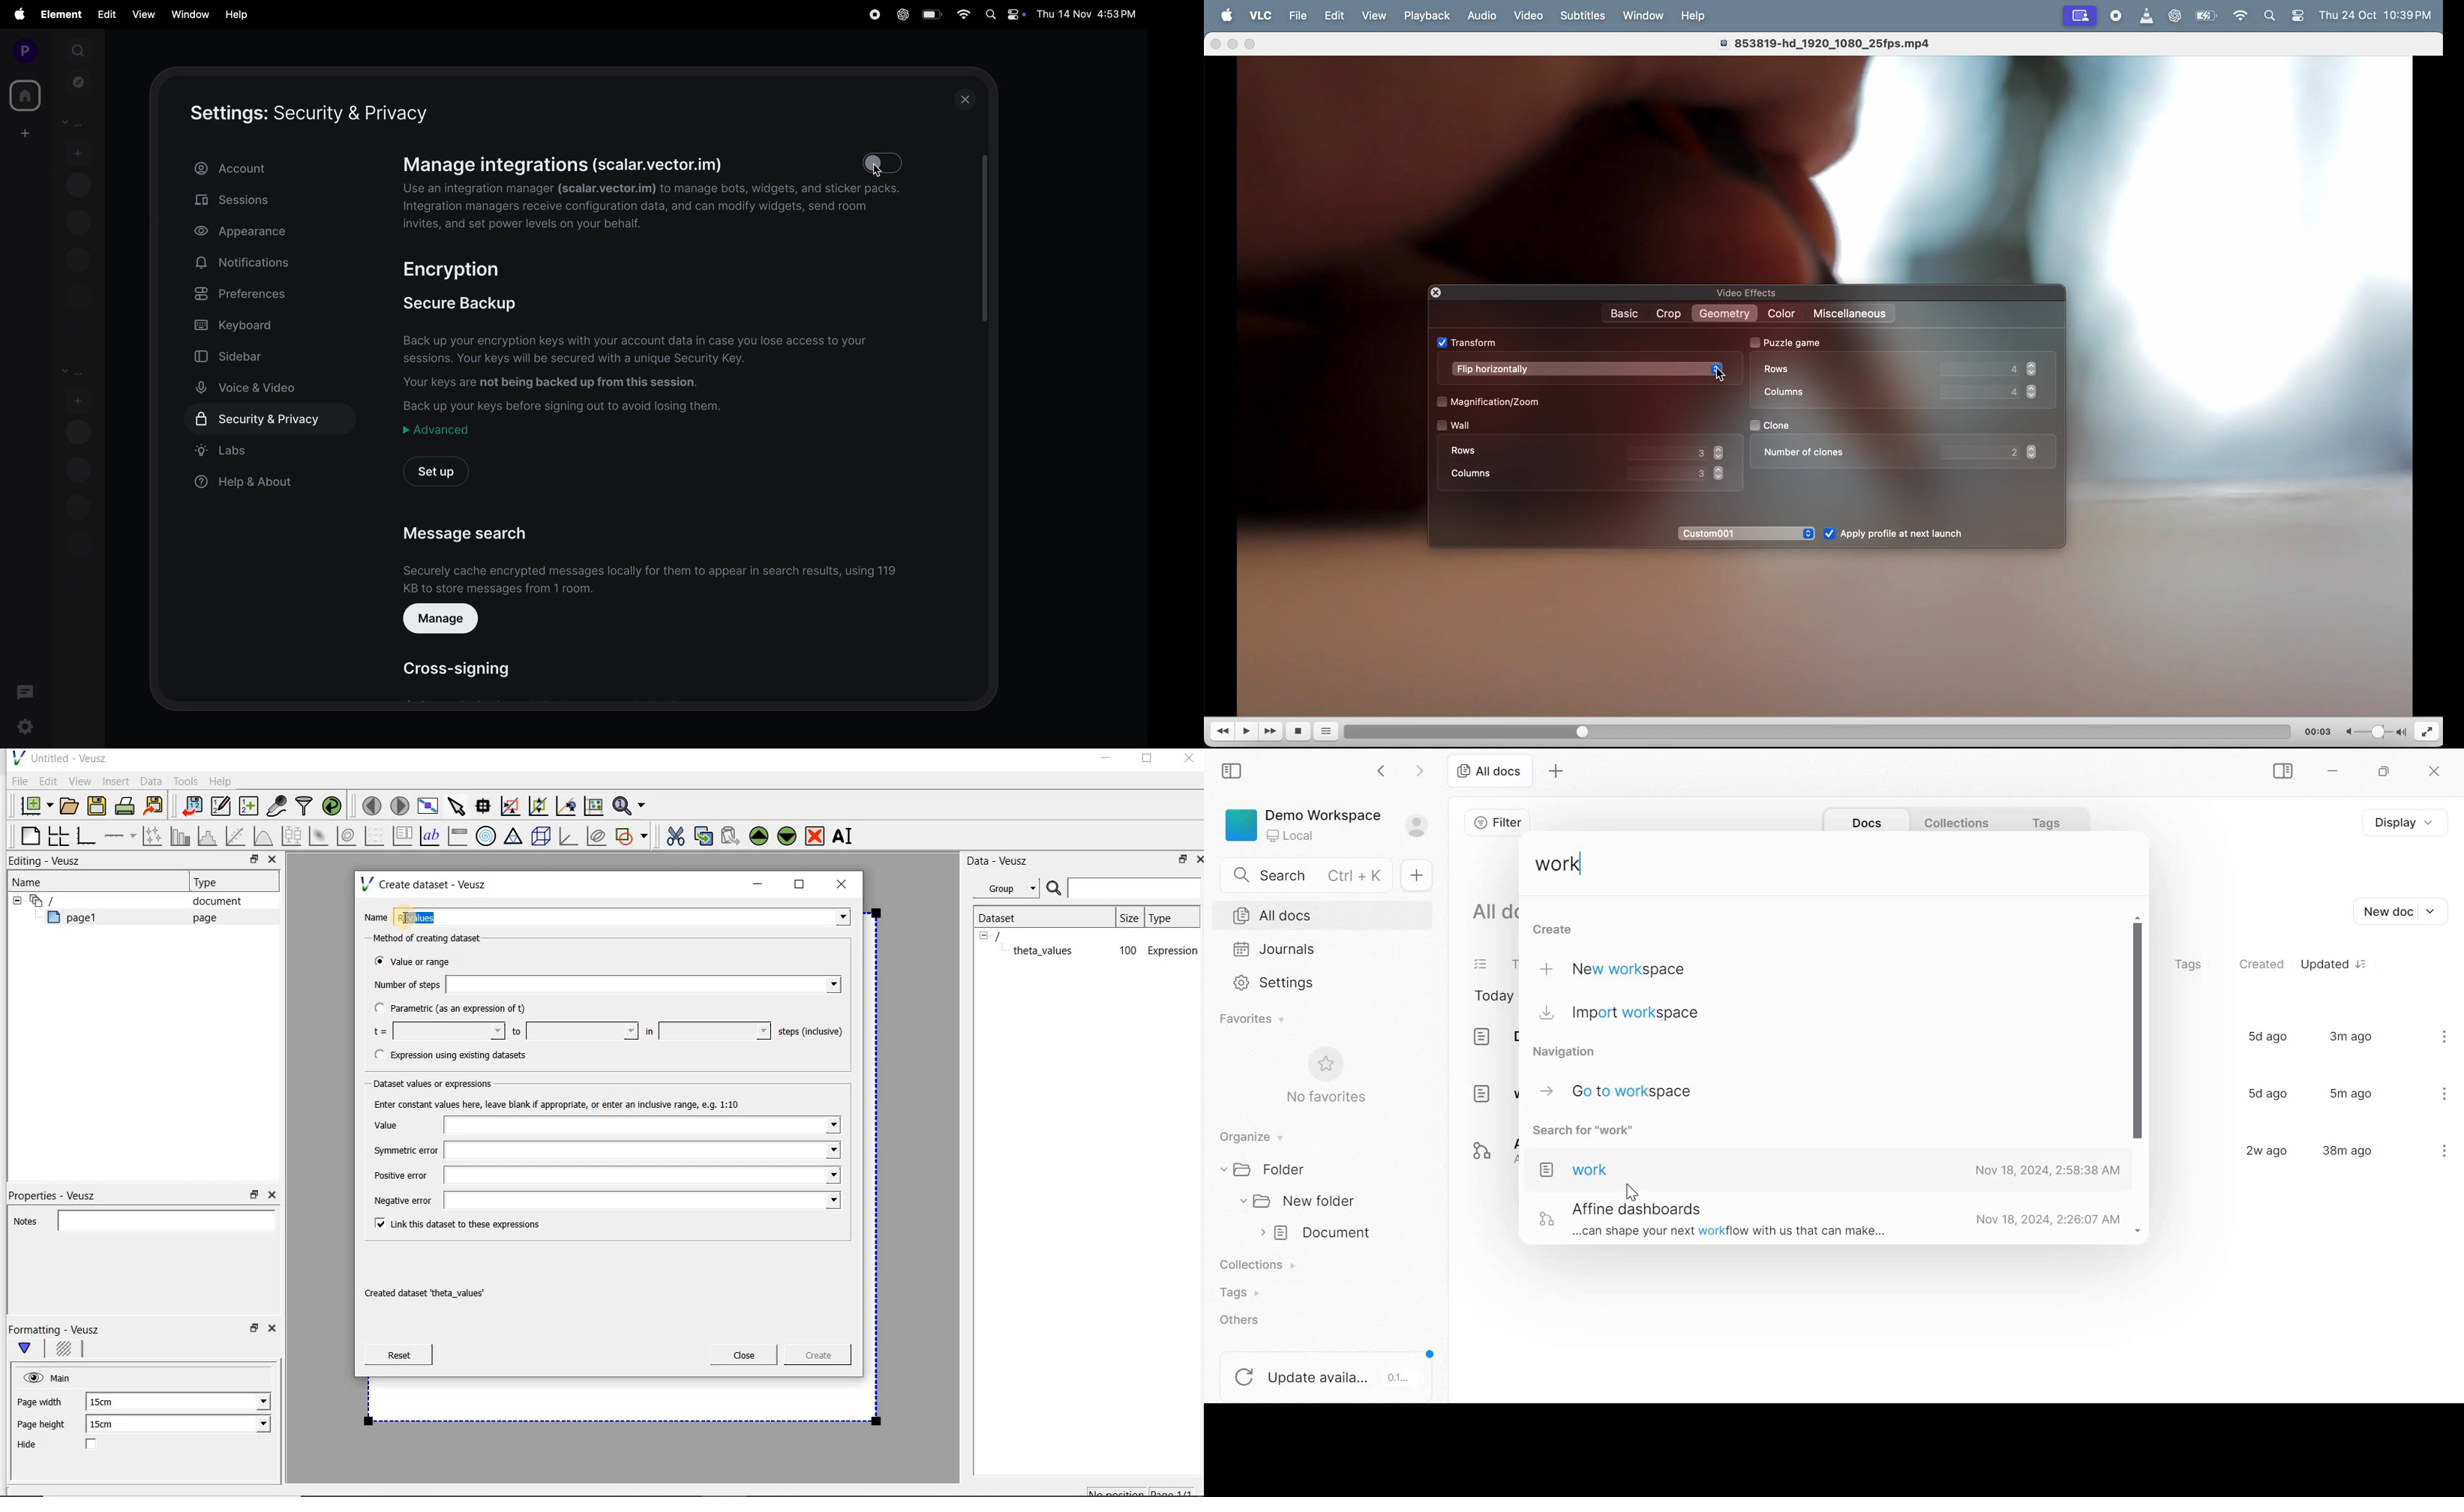  Describe the element at coordinates (140, 1219) in the screenshot. I see `Notes` at that location.